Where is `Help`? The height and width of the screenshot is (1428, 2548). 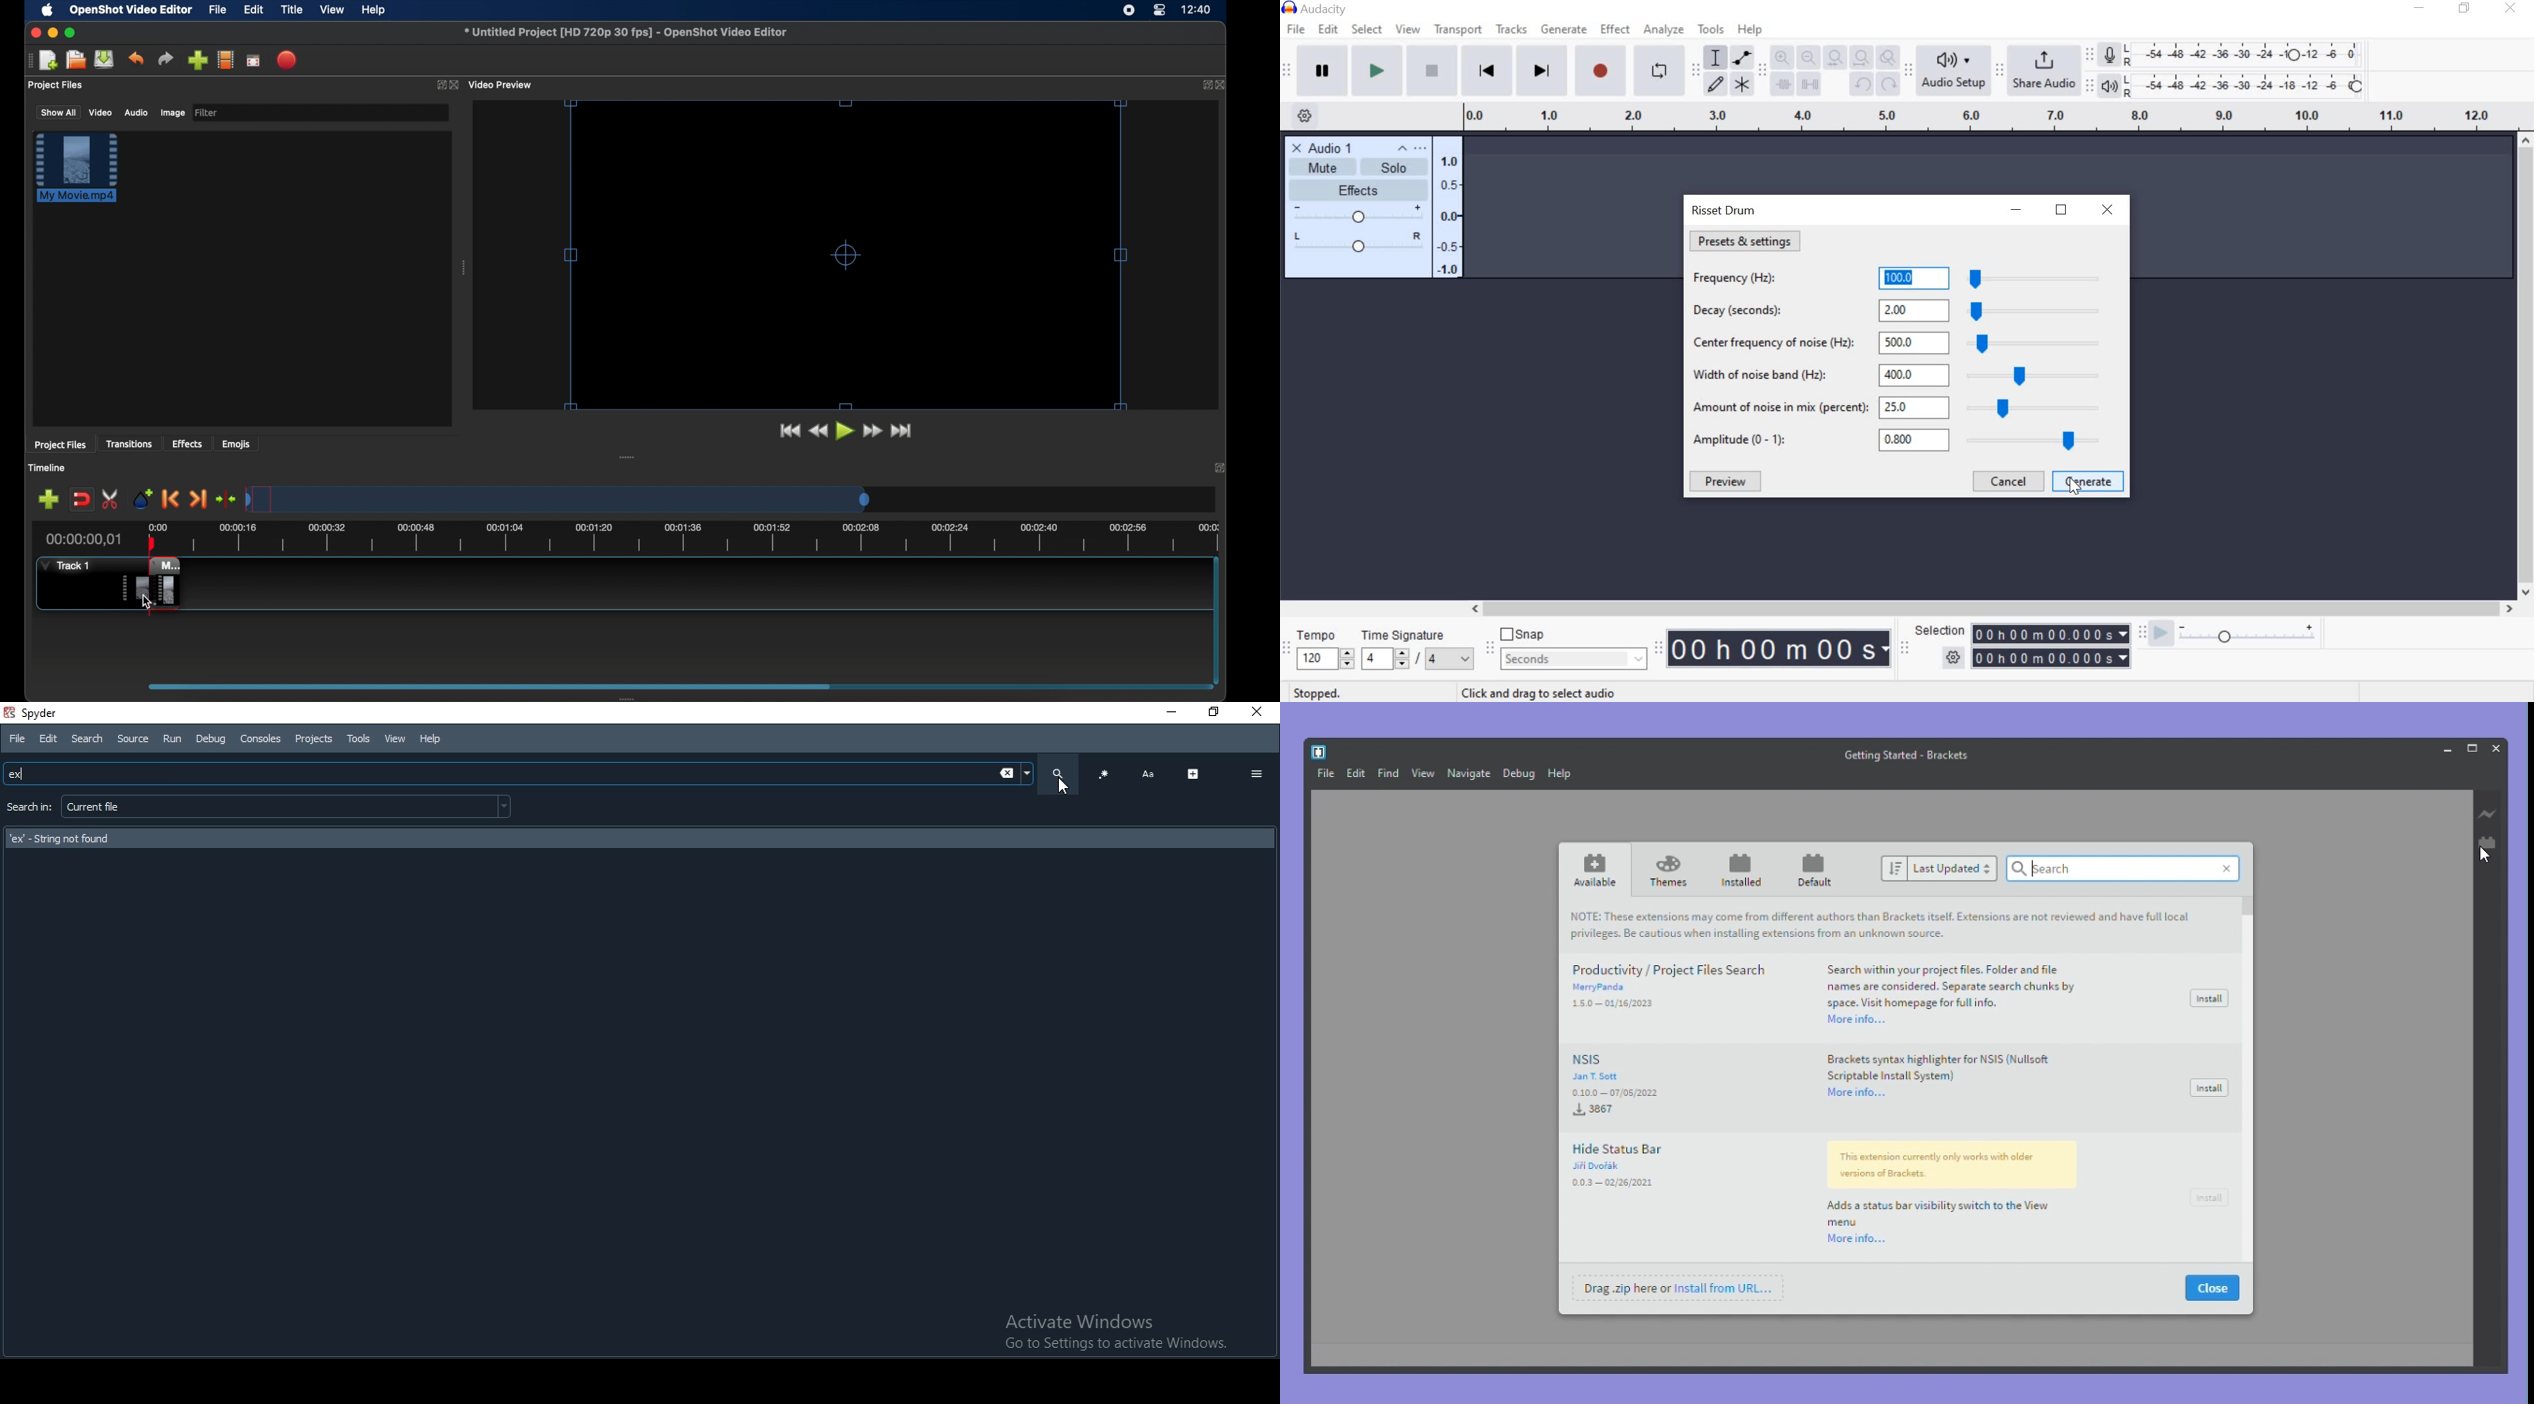 Help is located at coordinates (1560, 772).